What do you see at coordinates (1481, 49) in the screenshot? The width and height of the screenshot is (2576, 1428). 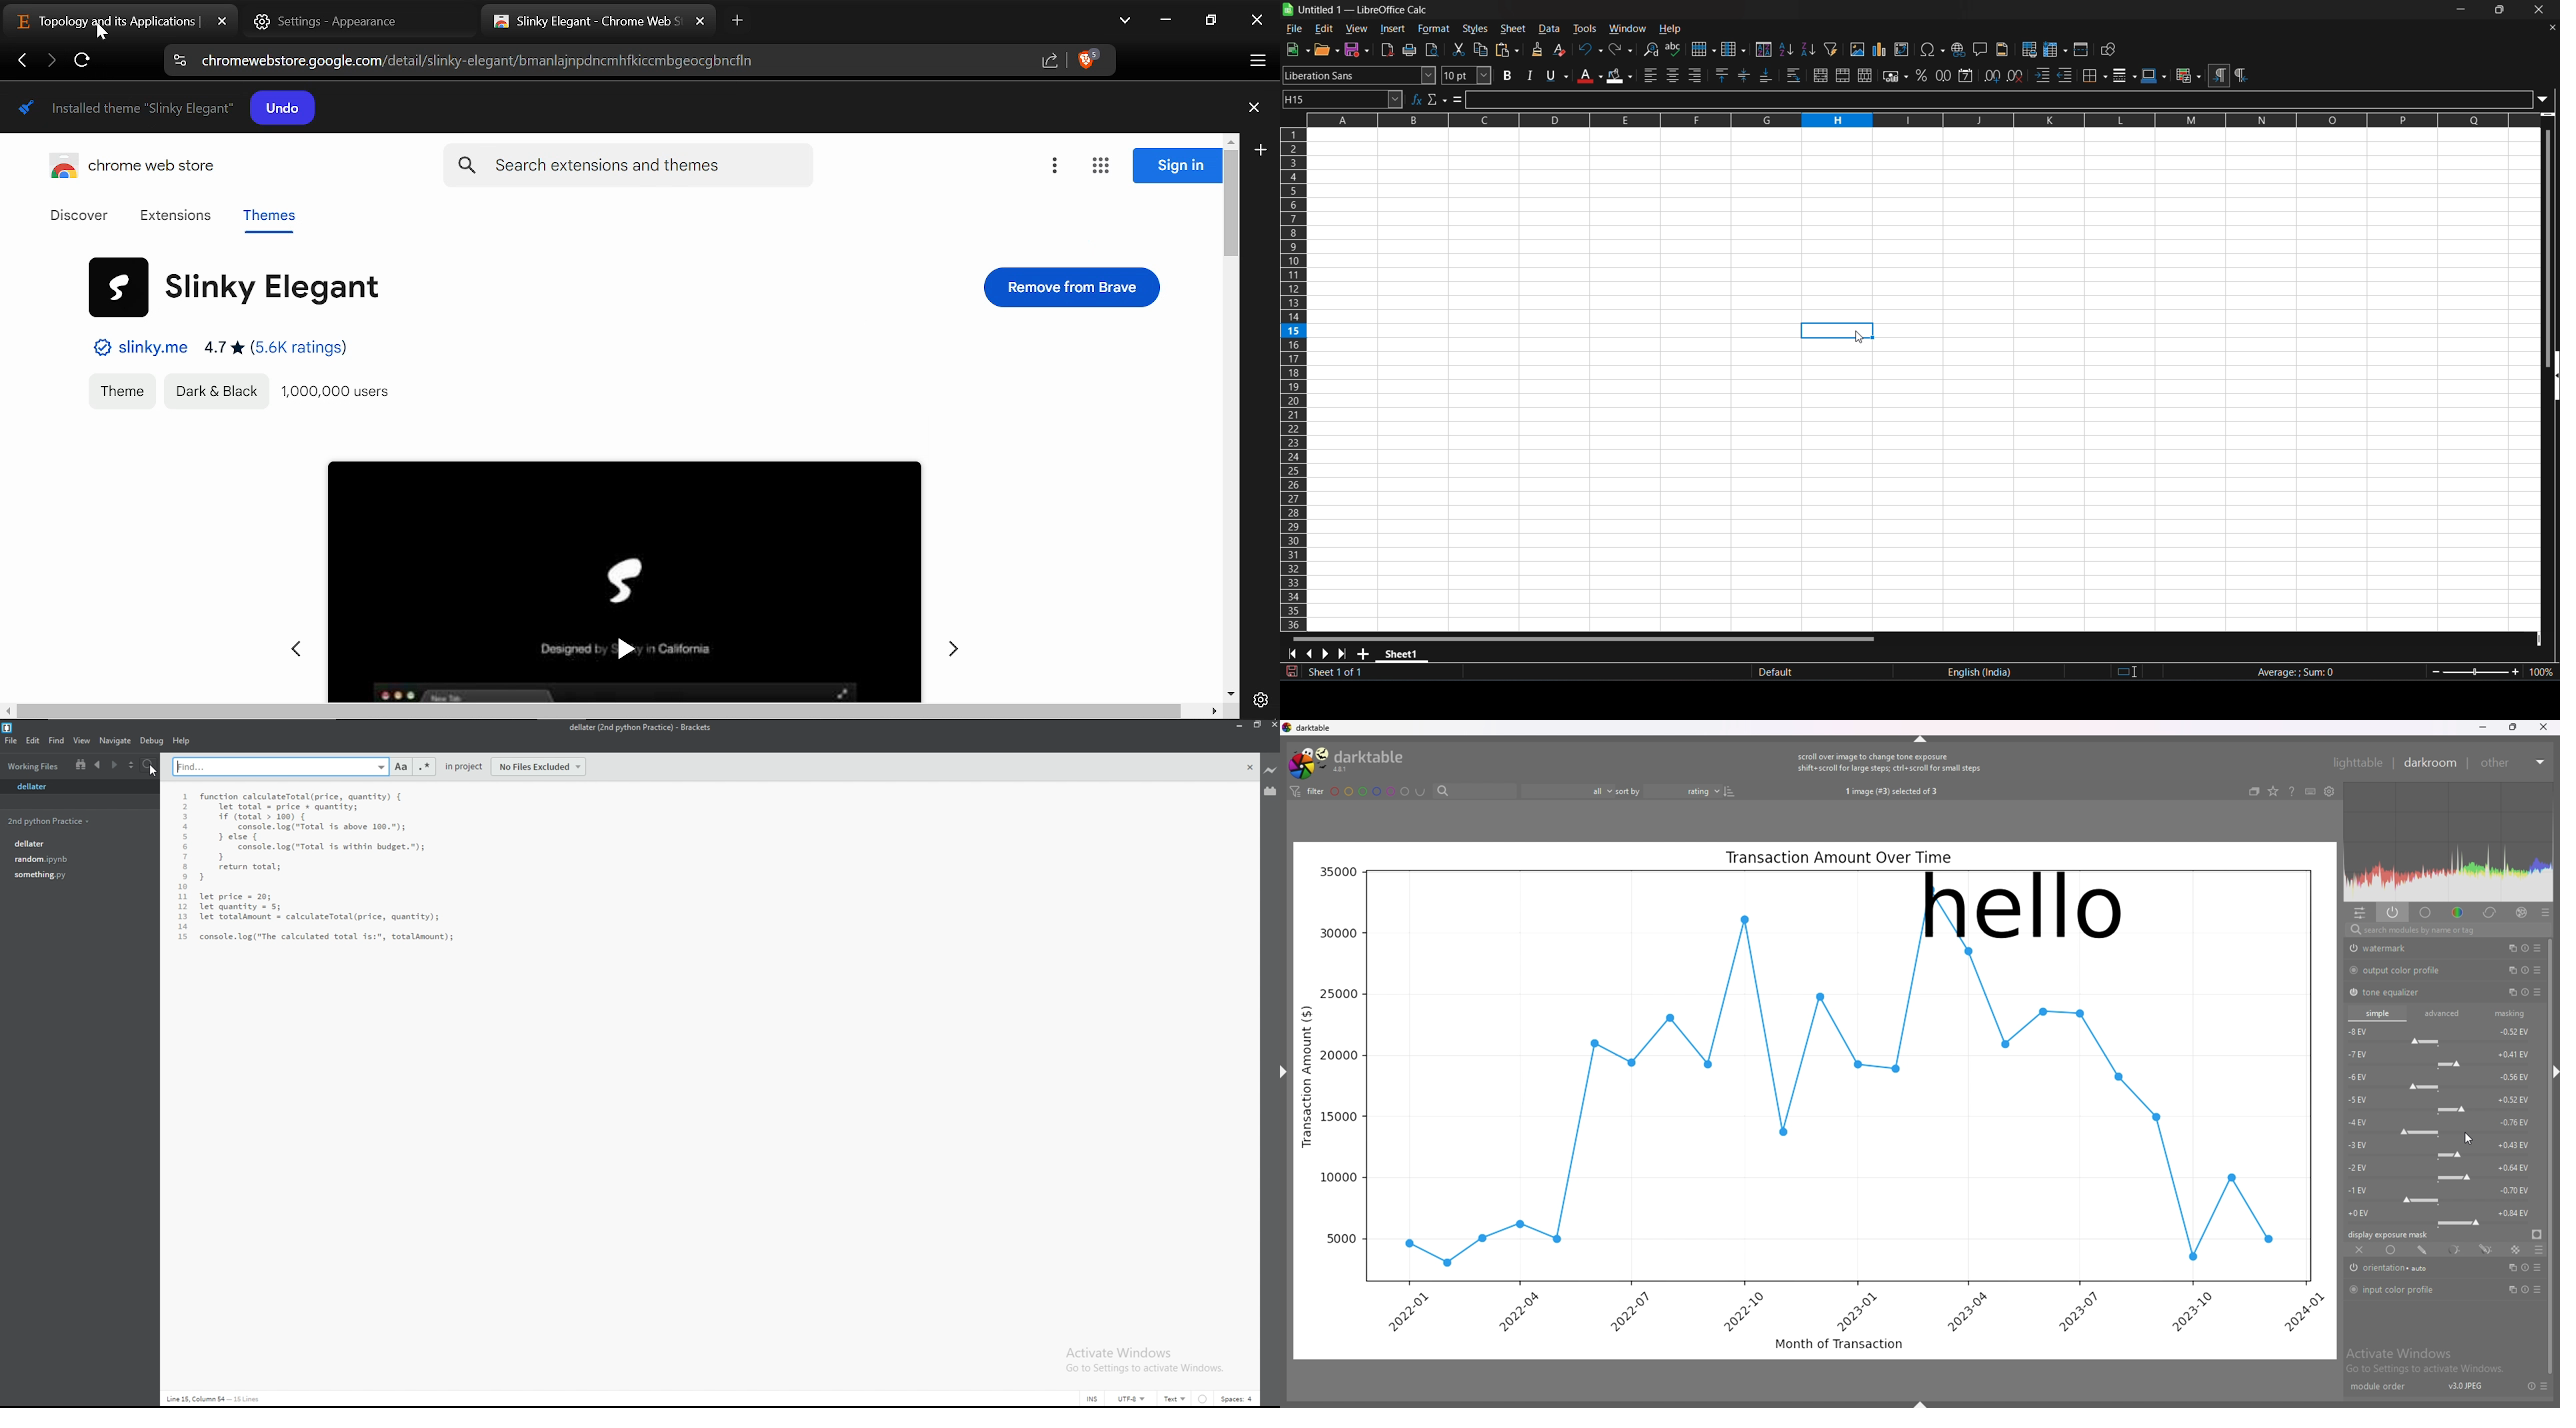 I see `copy` at bounding box center [1481, 49].